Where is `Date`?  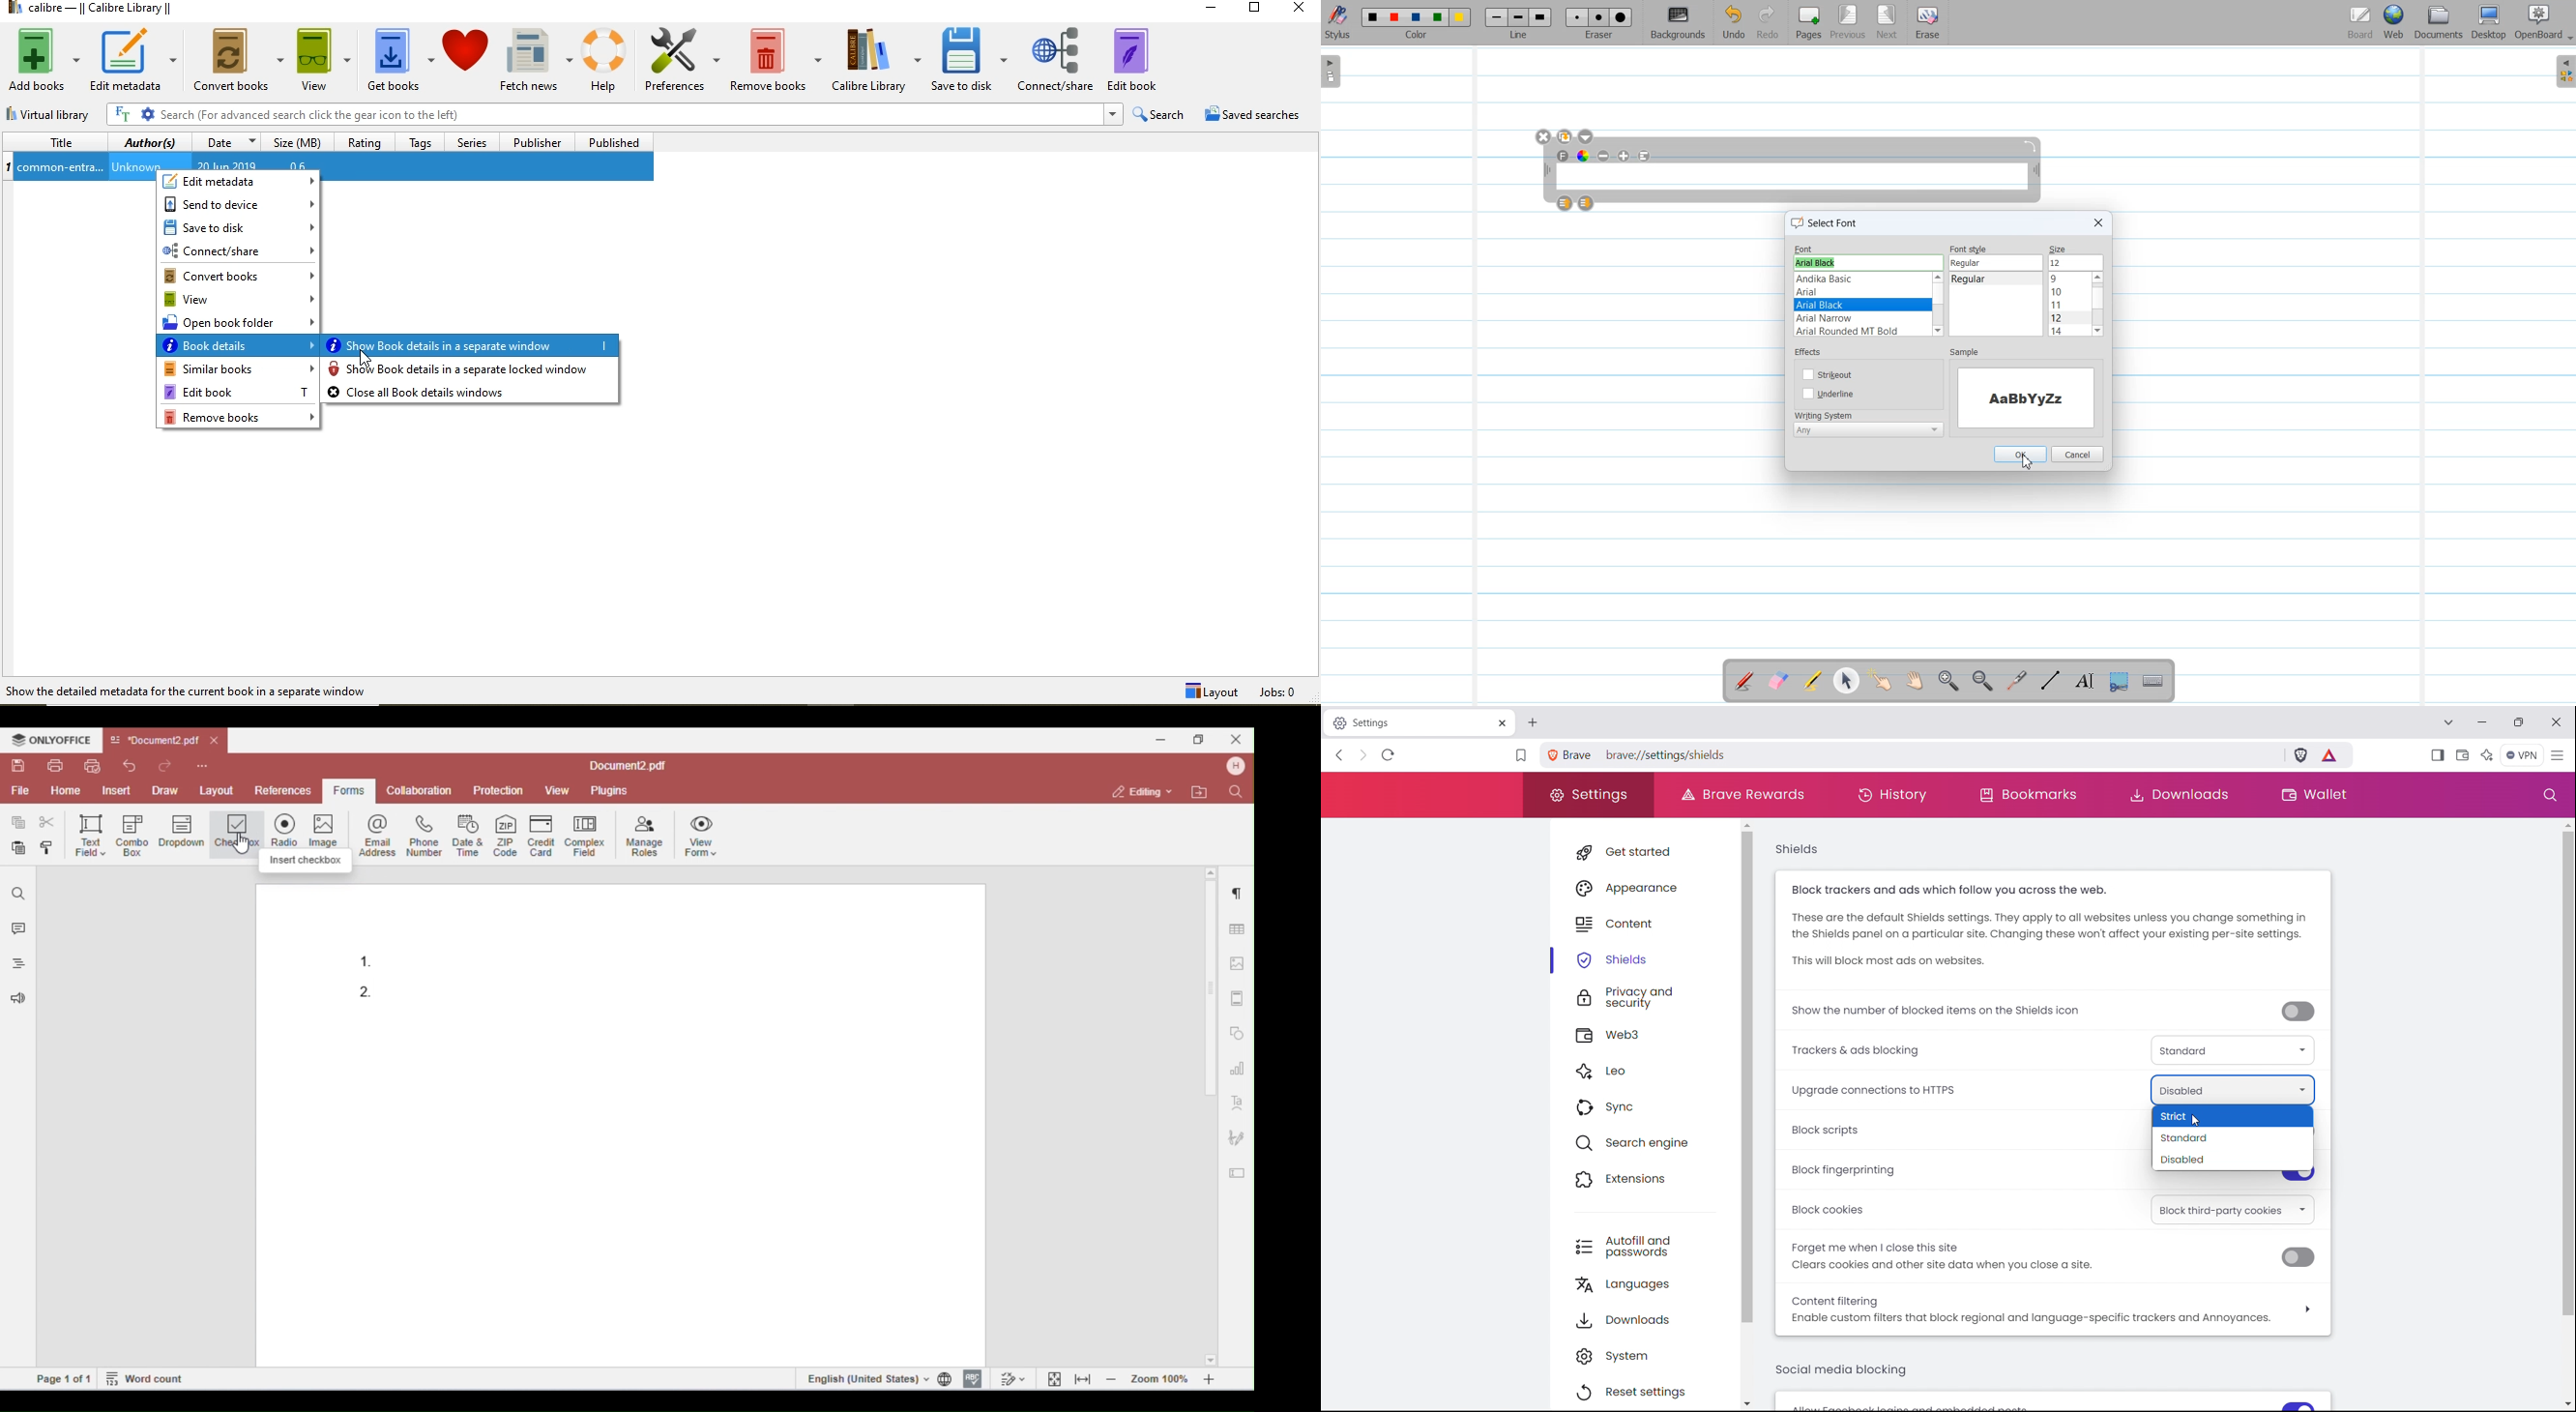 Date is located at coordinates (225, 144).